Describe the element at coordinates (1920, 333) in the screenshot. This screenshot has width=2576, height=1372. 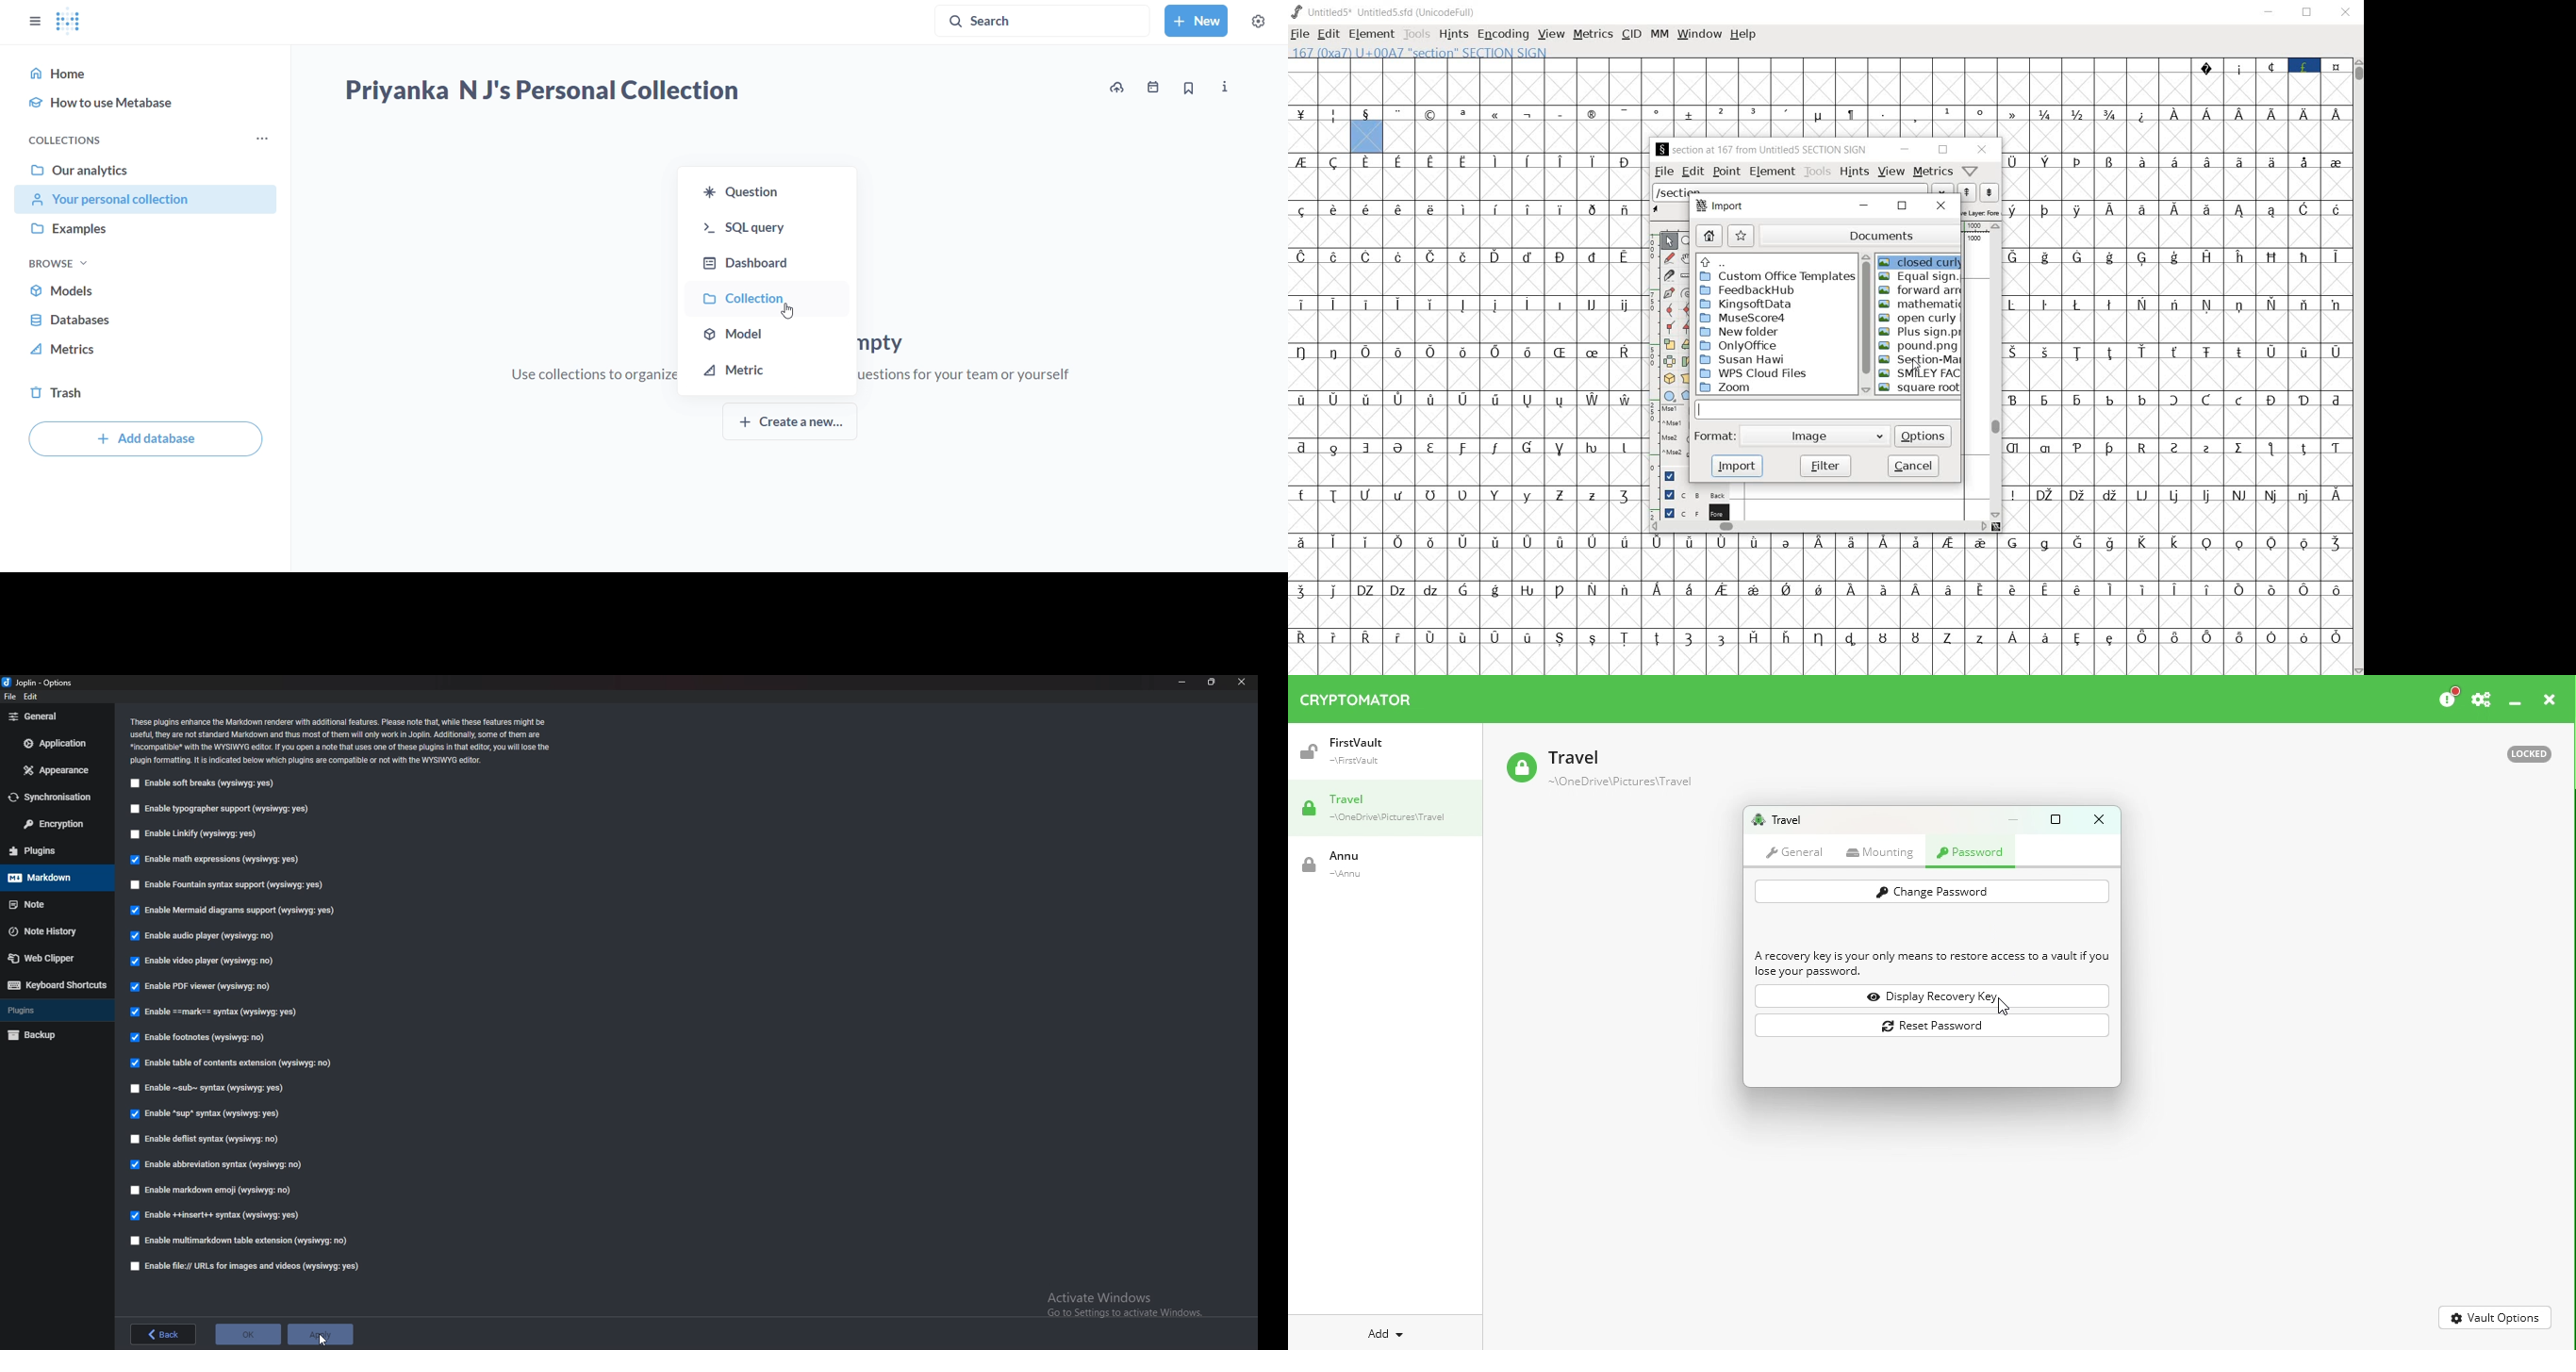
I see `PLUS SIGN.PNG` at that location.